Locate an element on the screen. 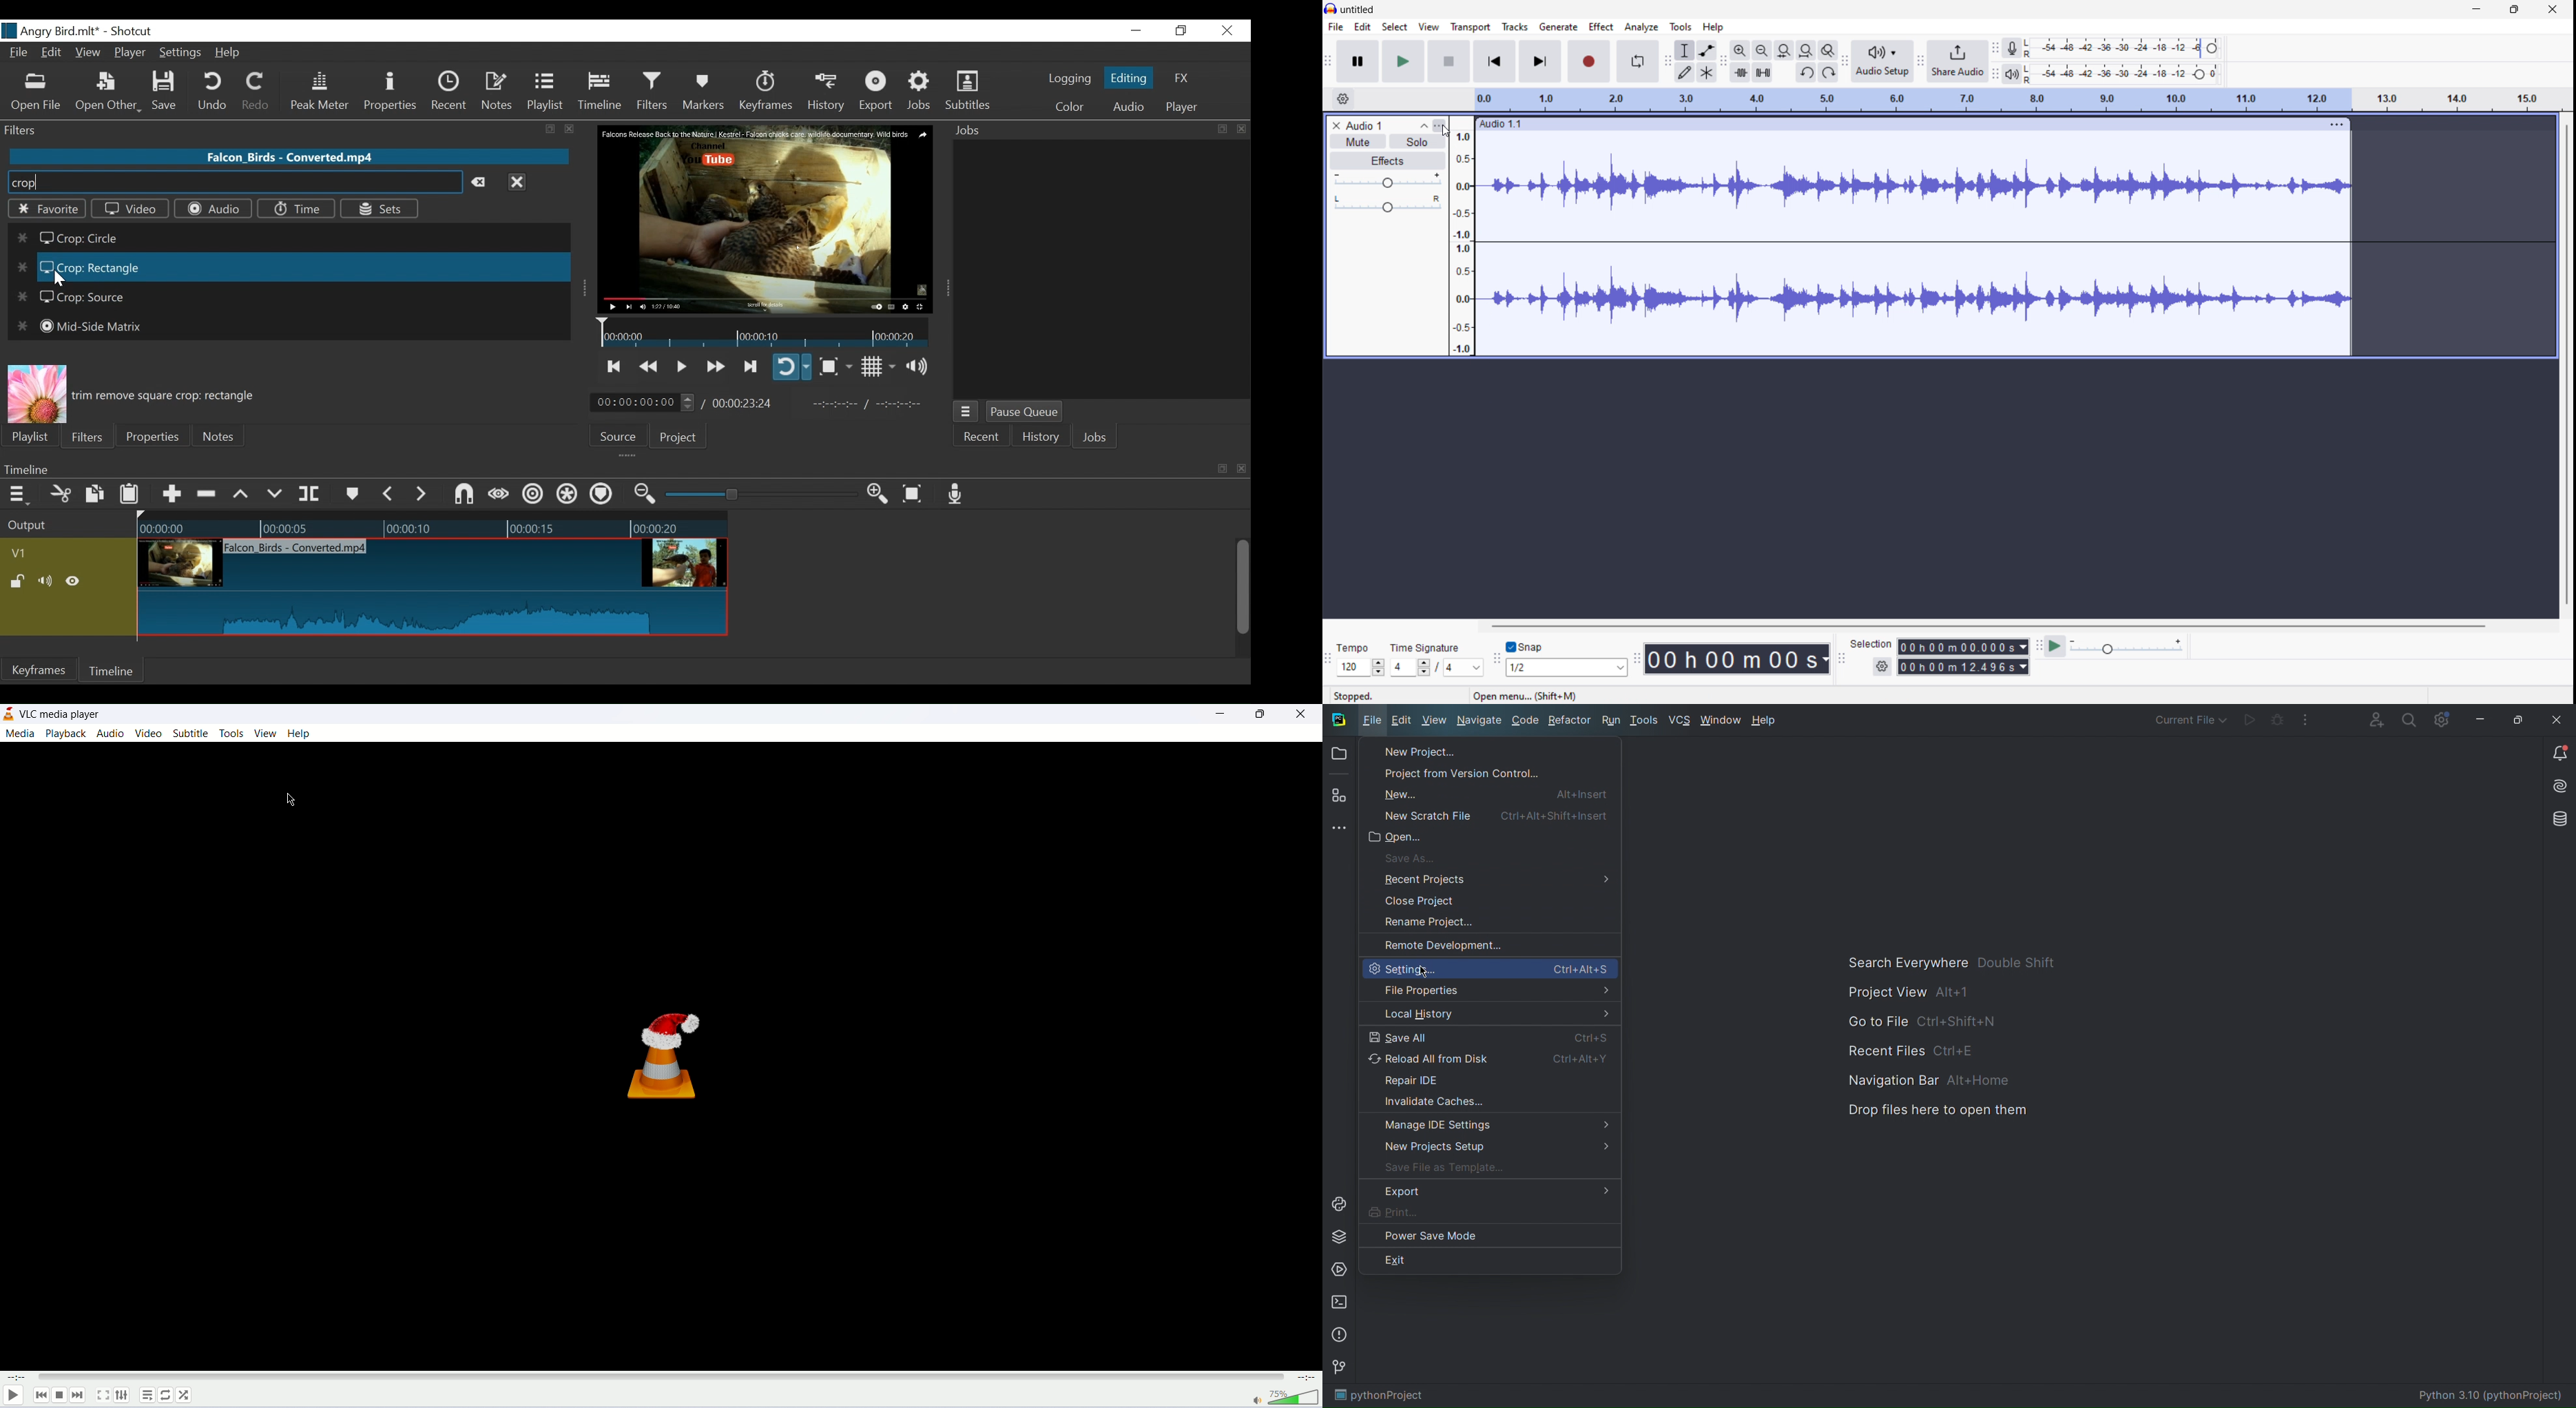 The height and width of the screenshot is (1428, 2576). logo is located at coordinates (9, 714).